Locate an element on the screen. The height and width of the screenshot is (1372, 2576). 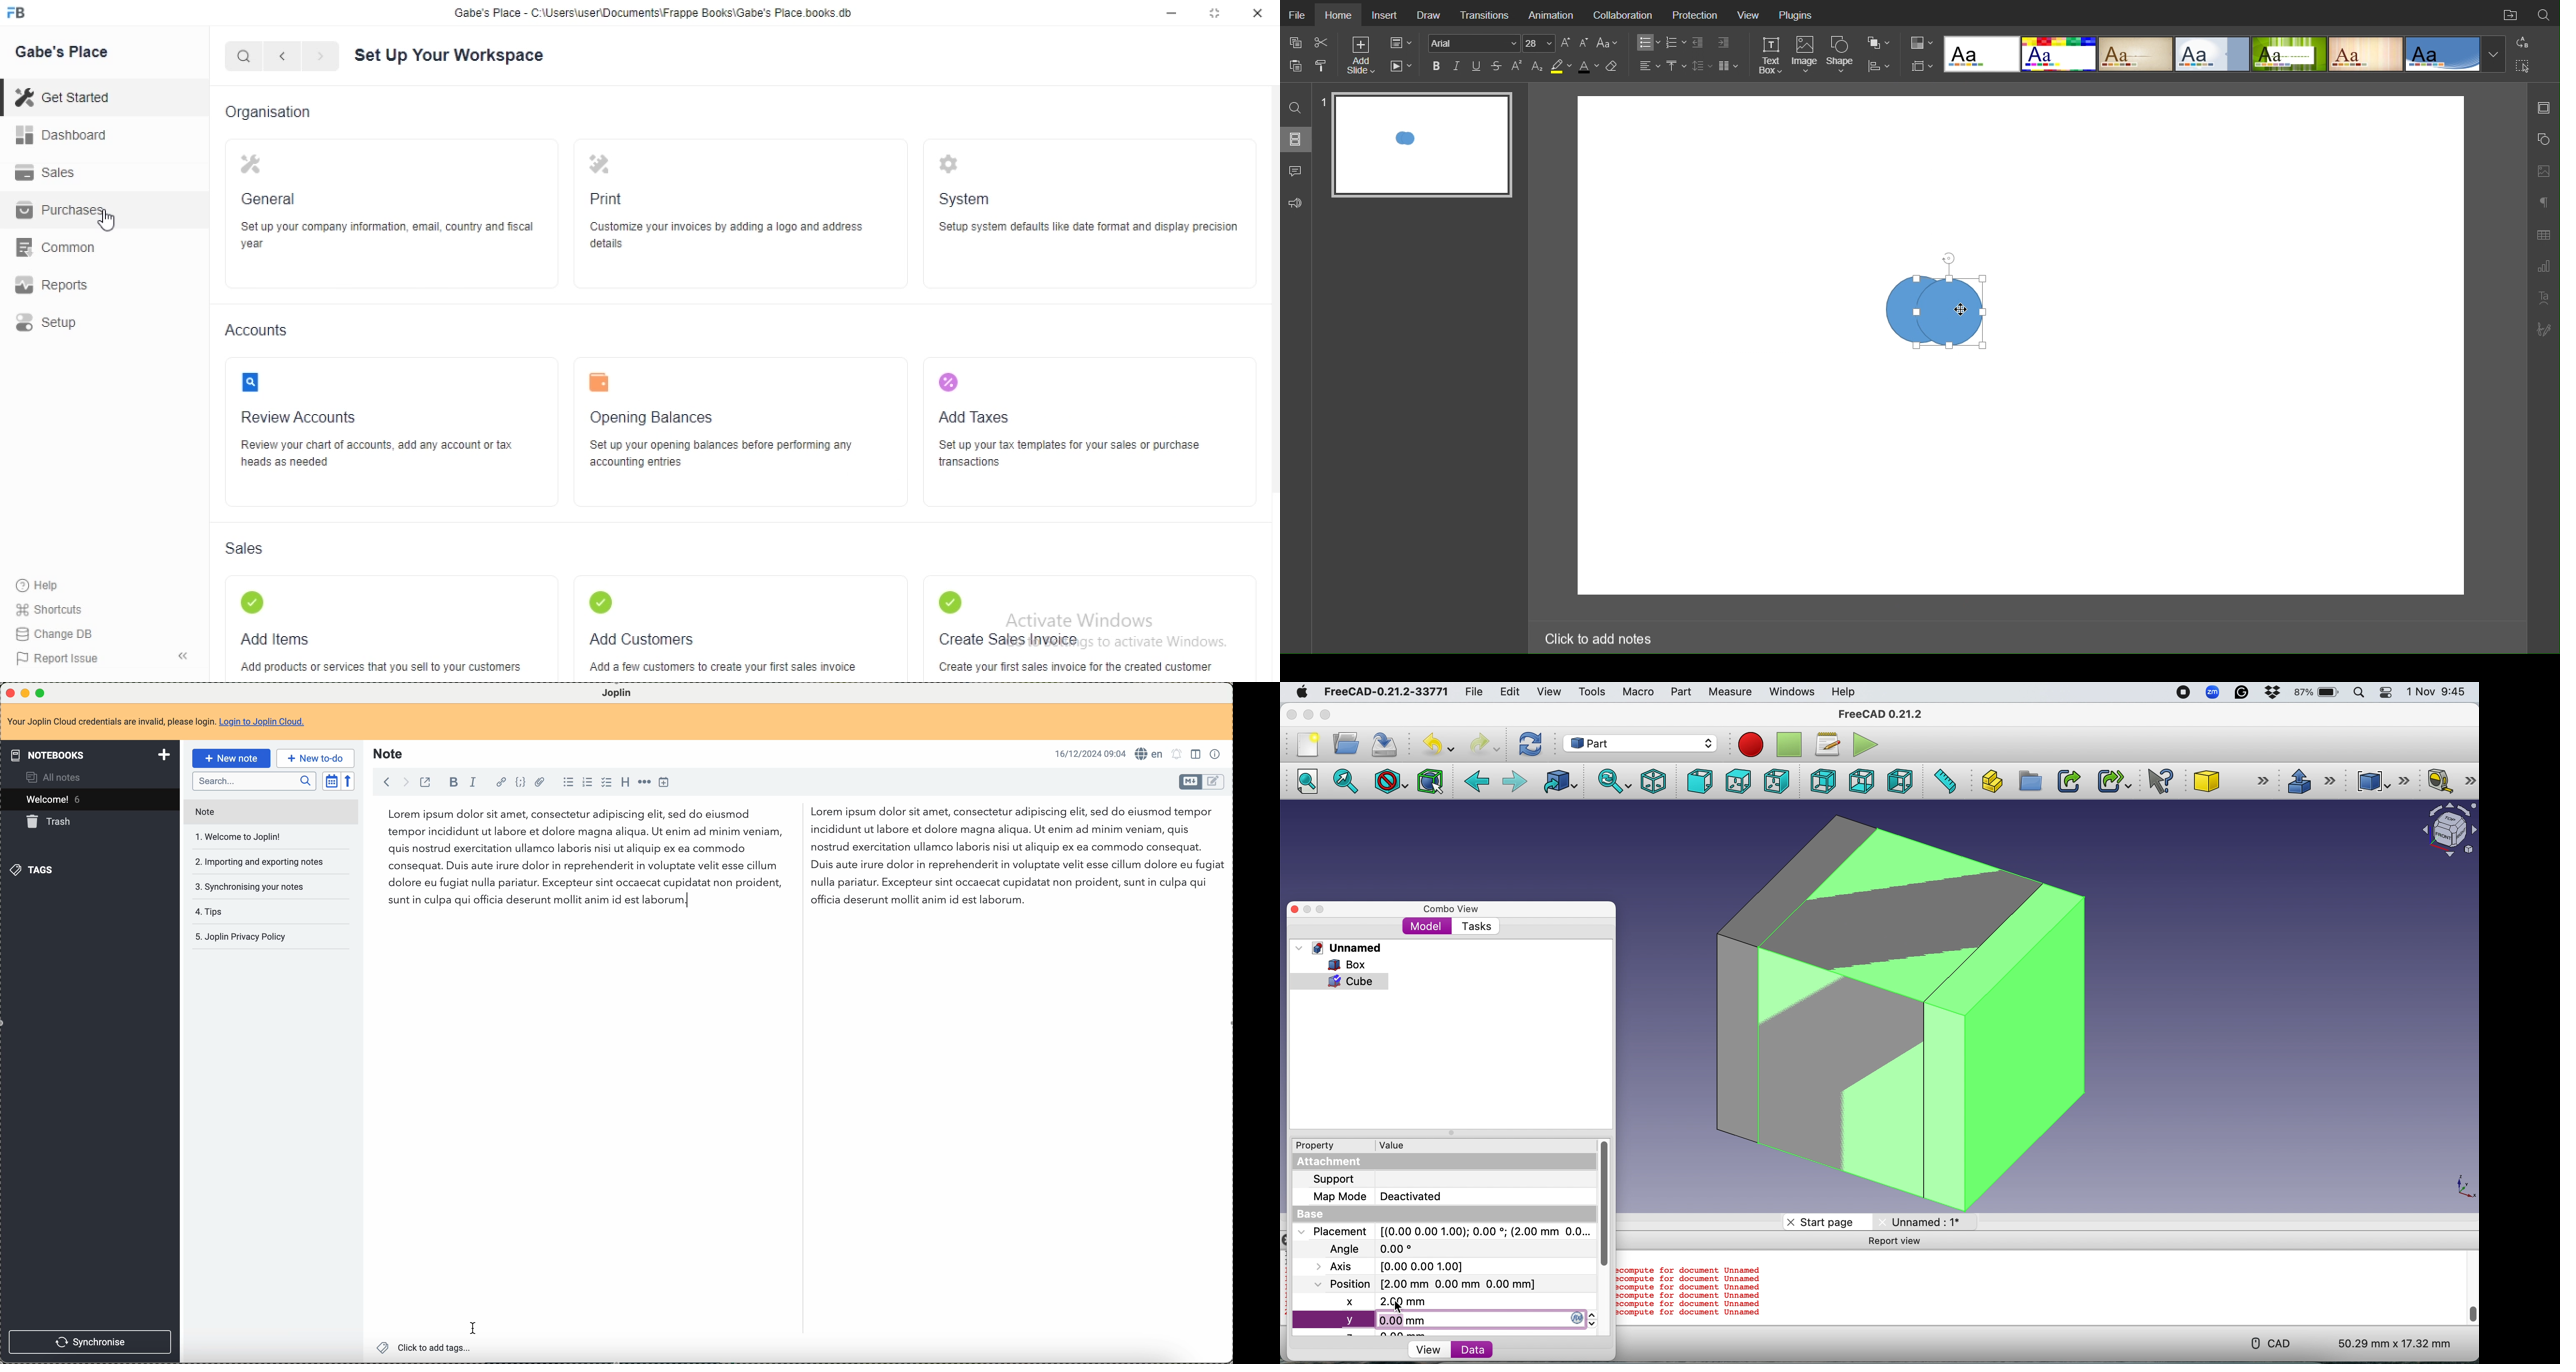
code is located at coordinates (520, 781).